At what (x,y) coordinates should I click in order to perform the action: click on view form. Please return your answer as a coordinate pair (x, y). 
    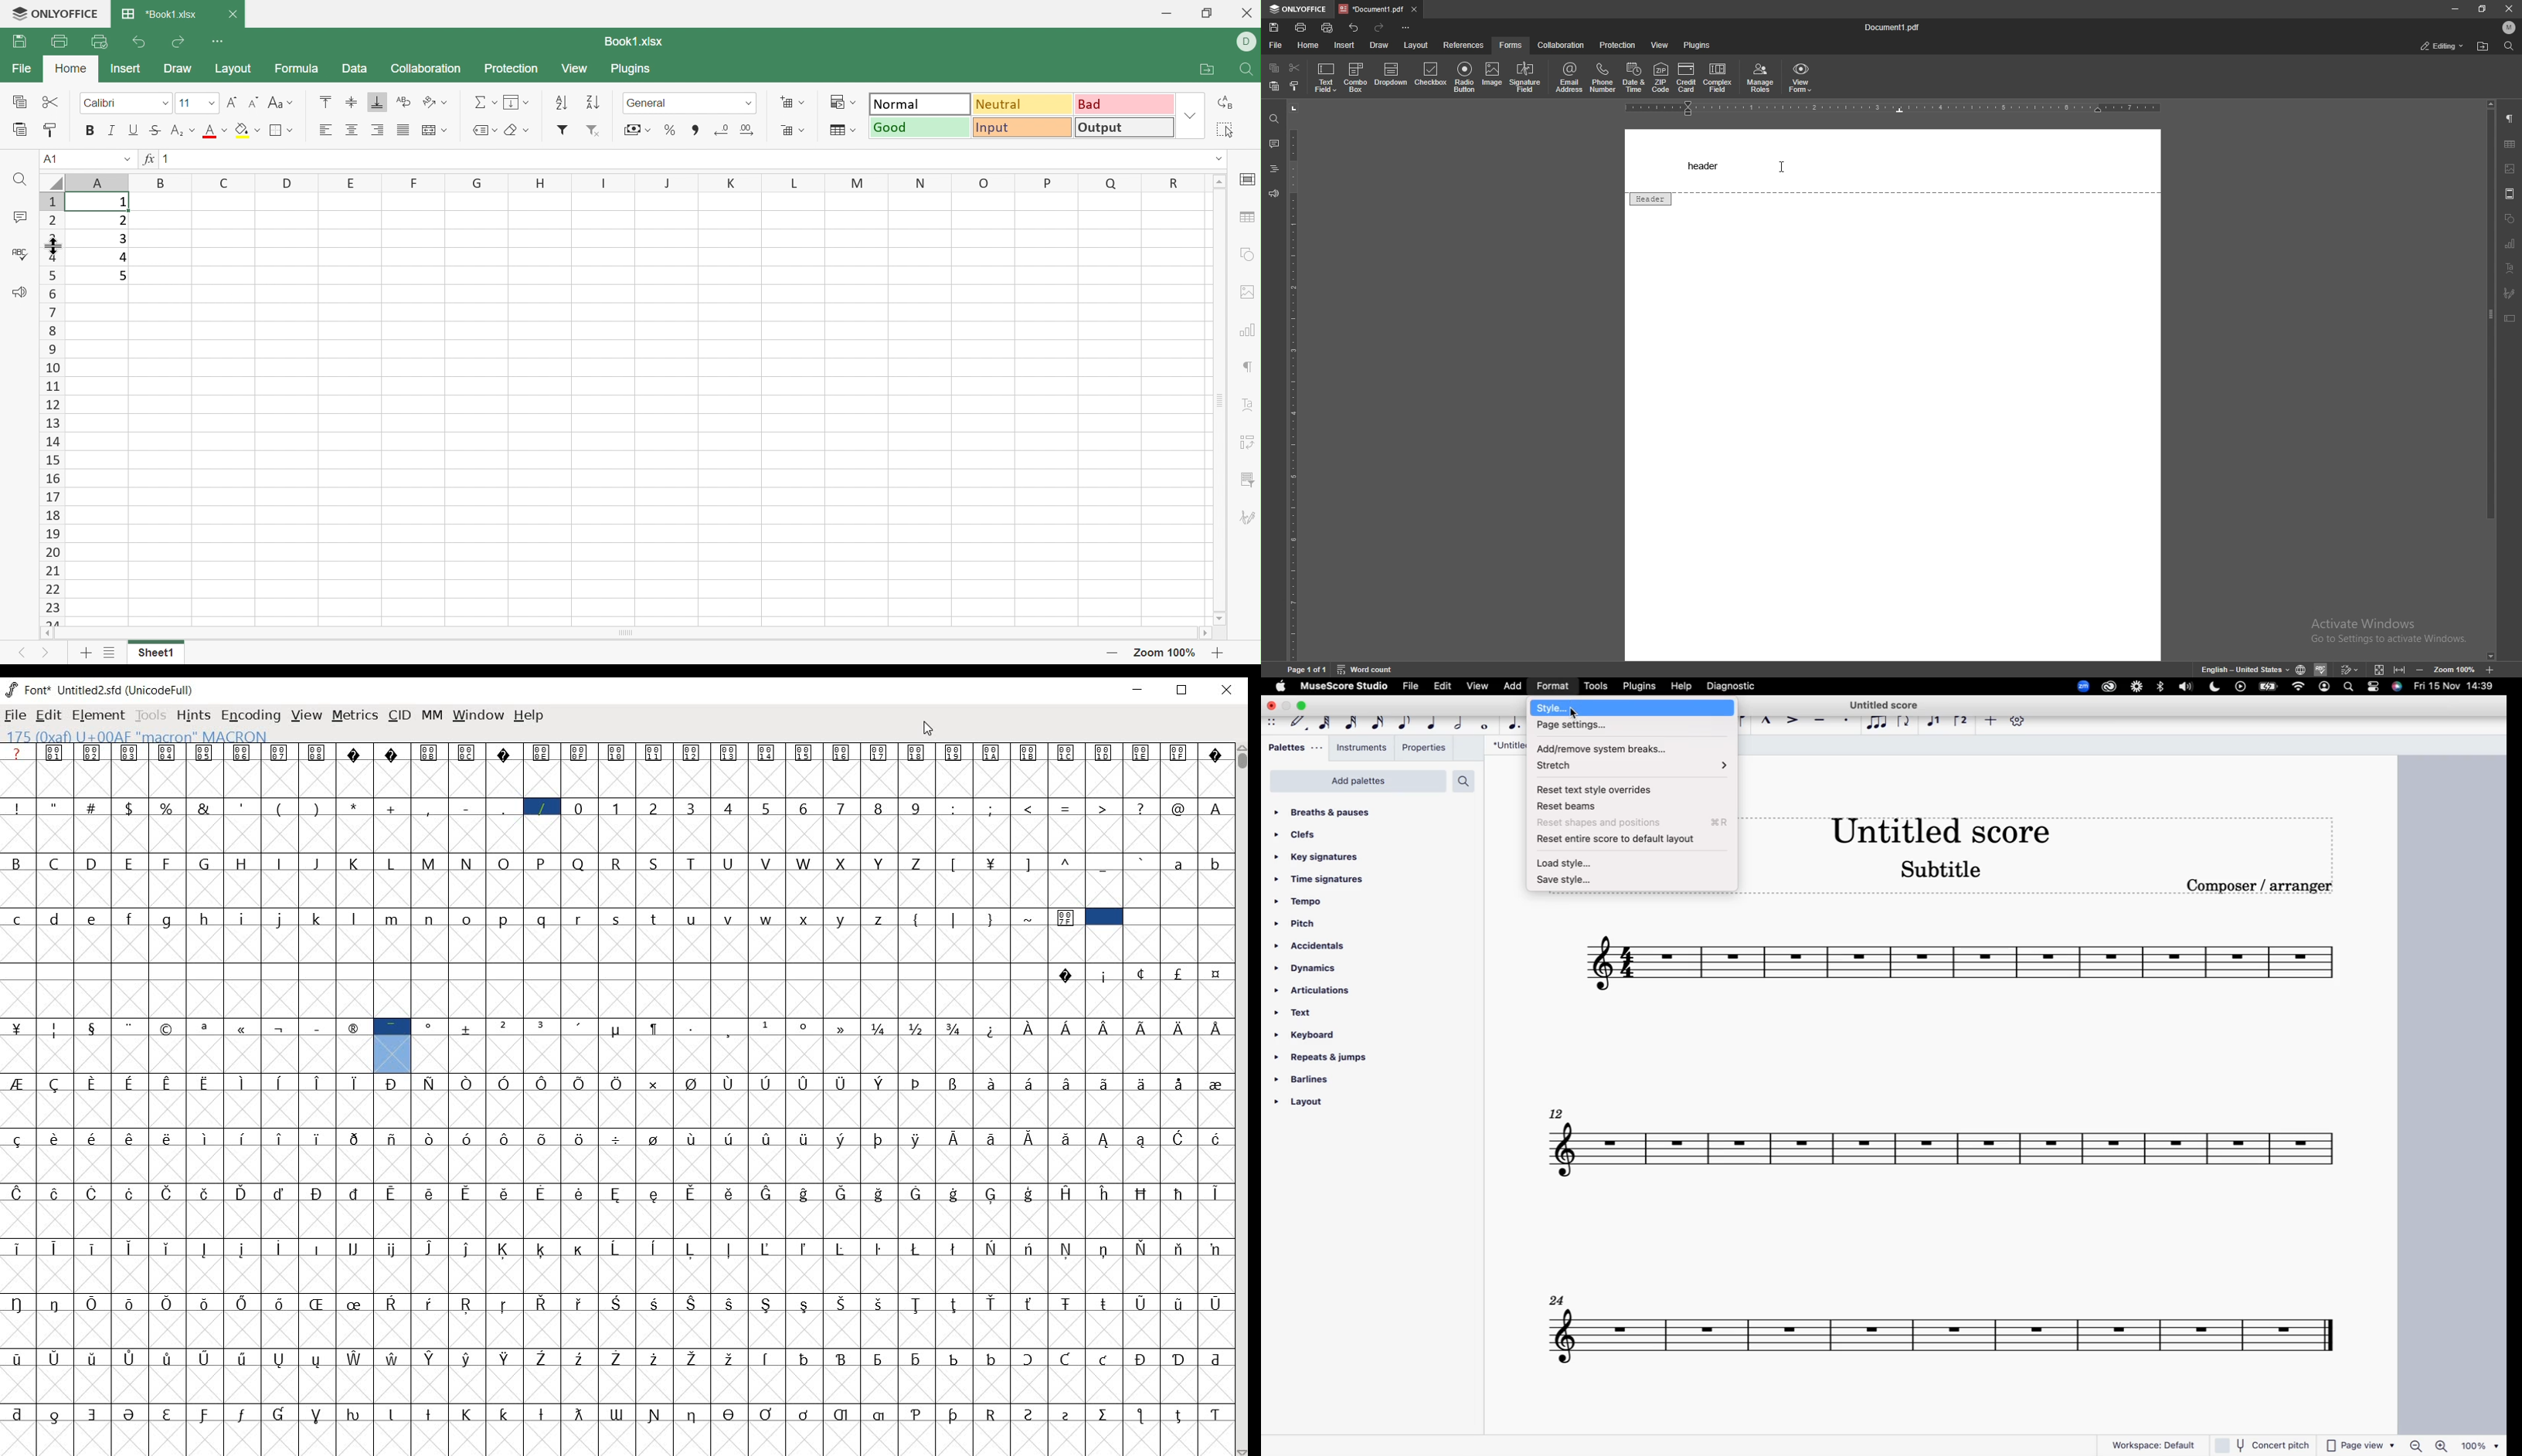
    Looking at the image, I should click on (1801, 77).